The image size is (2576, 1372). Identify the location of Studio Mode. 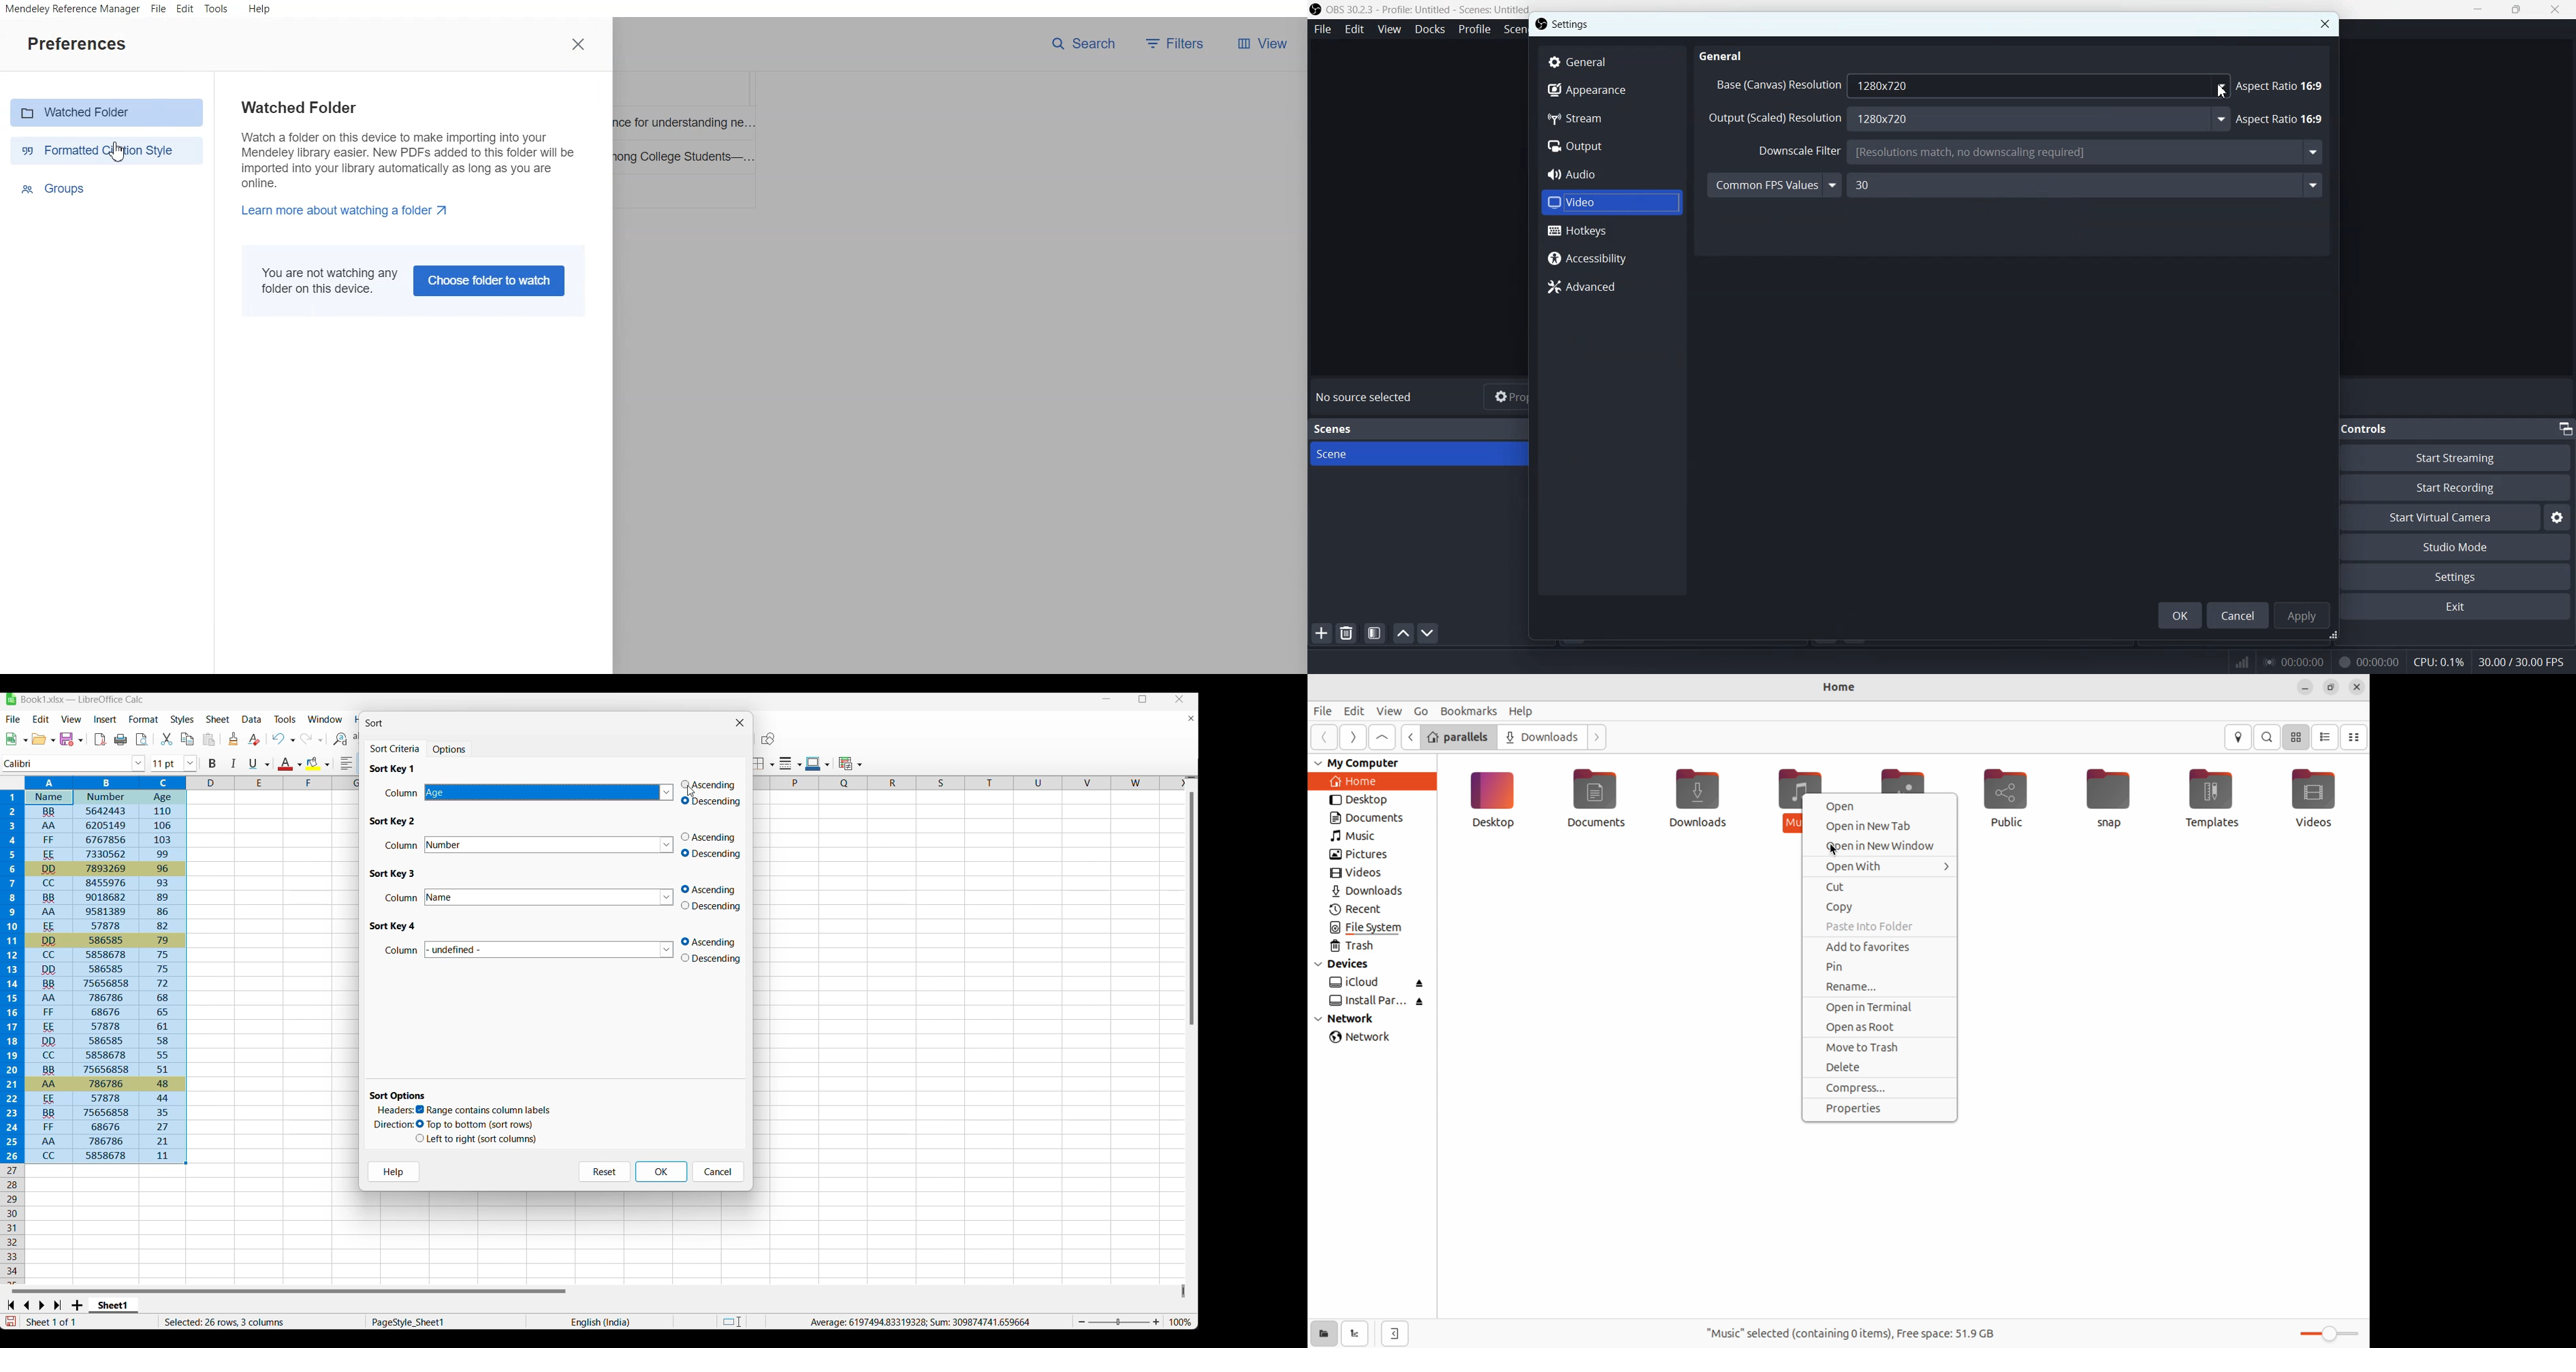
(2463, 548).